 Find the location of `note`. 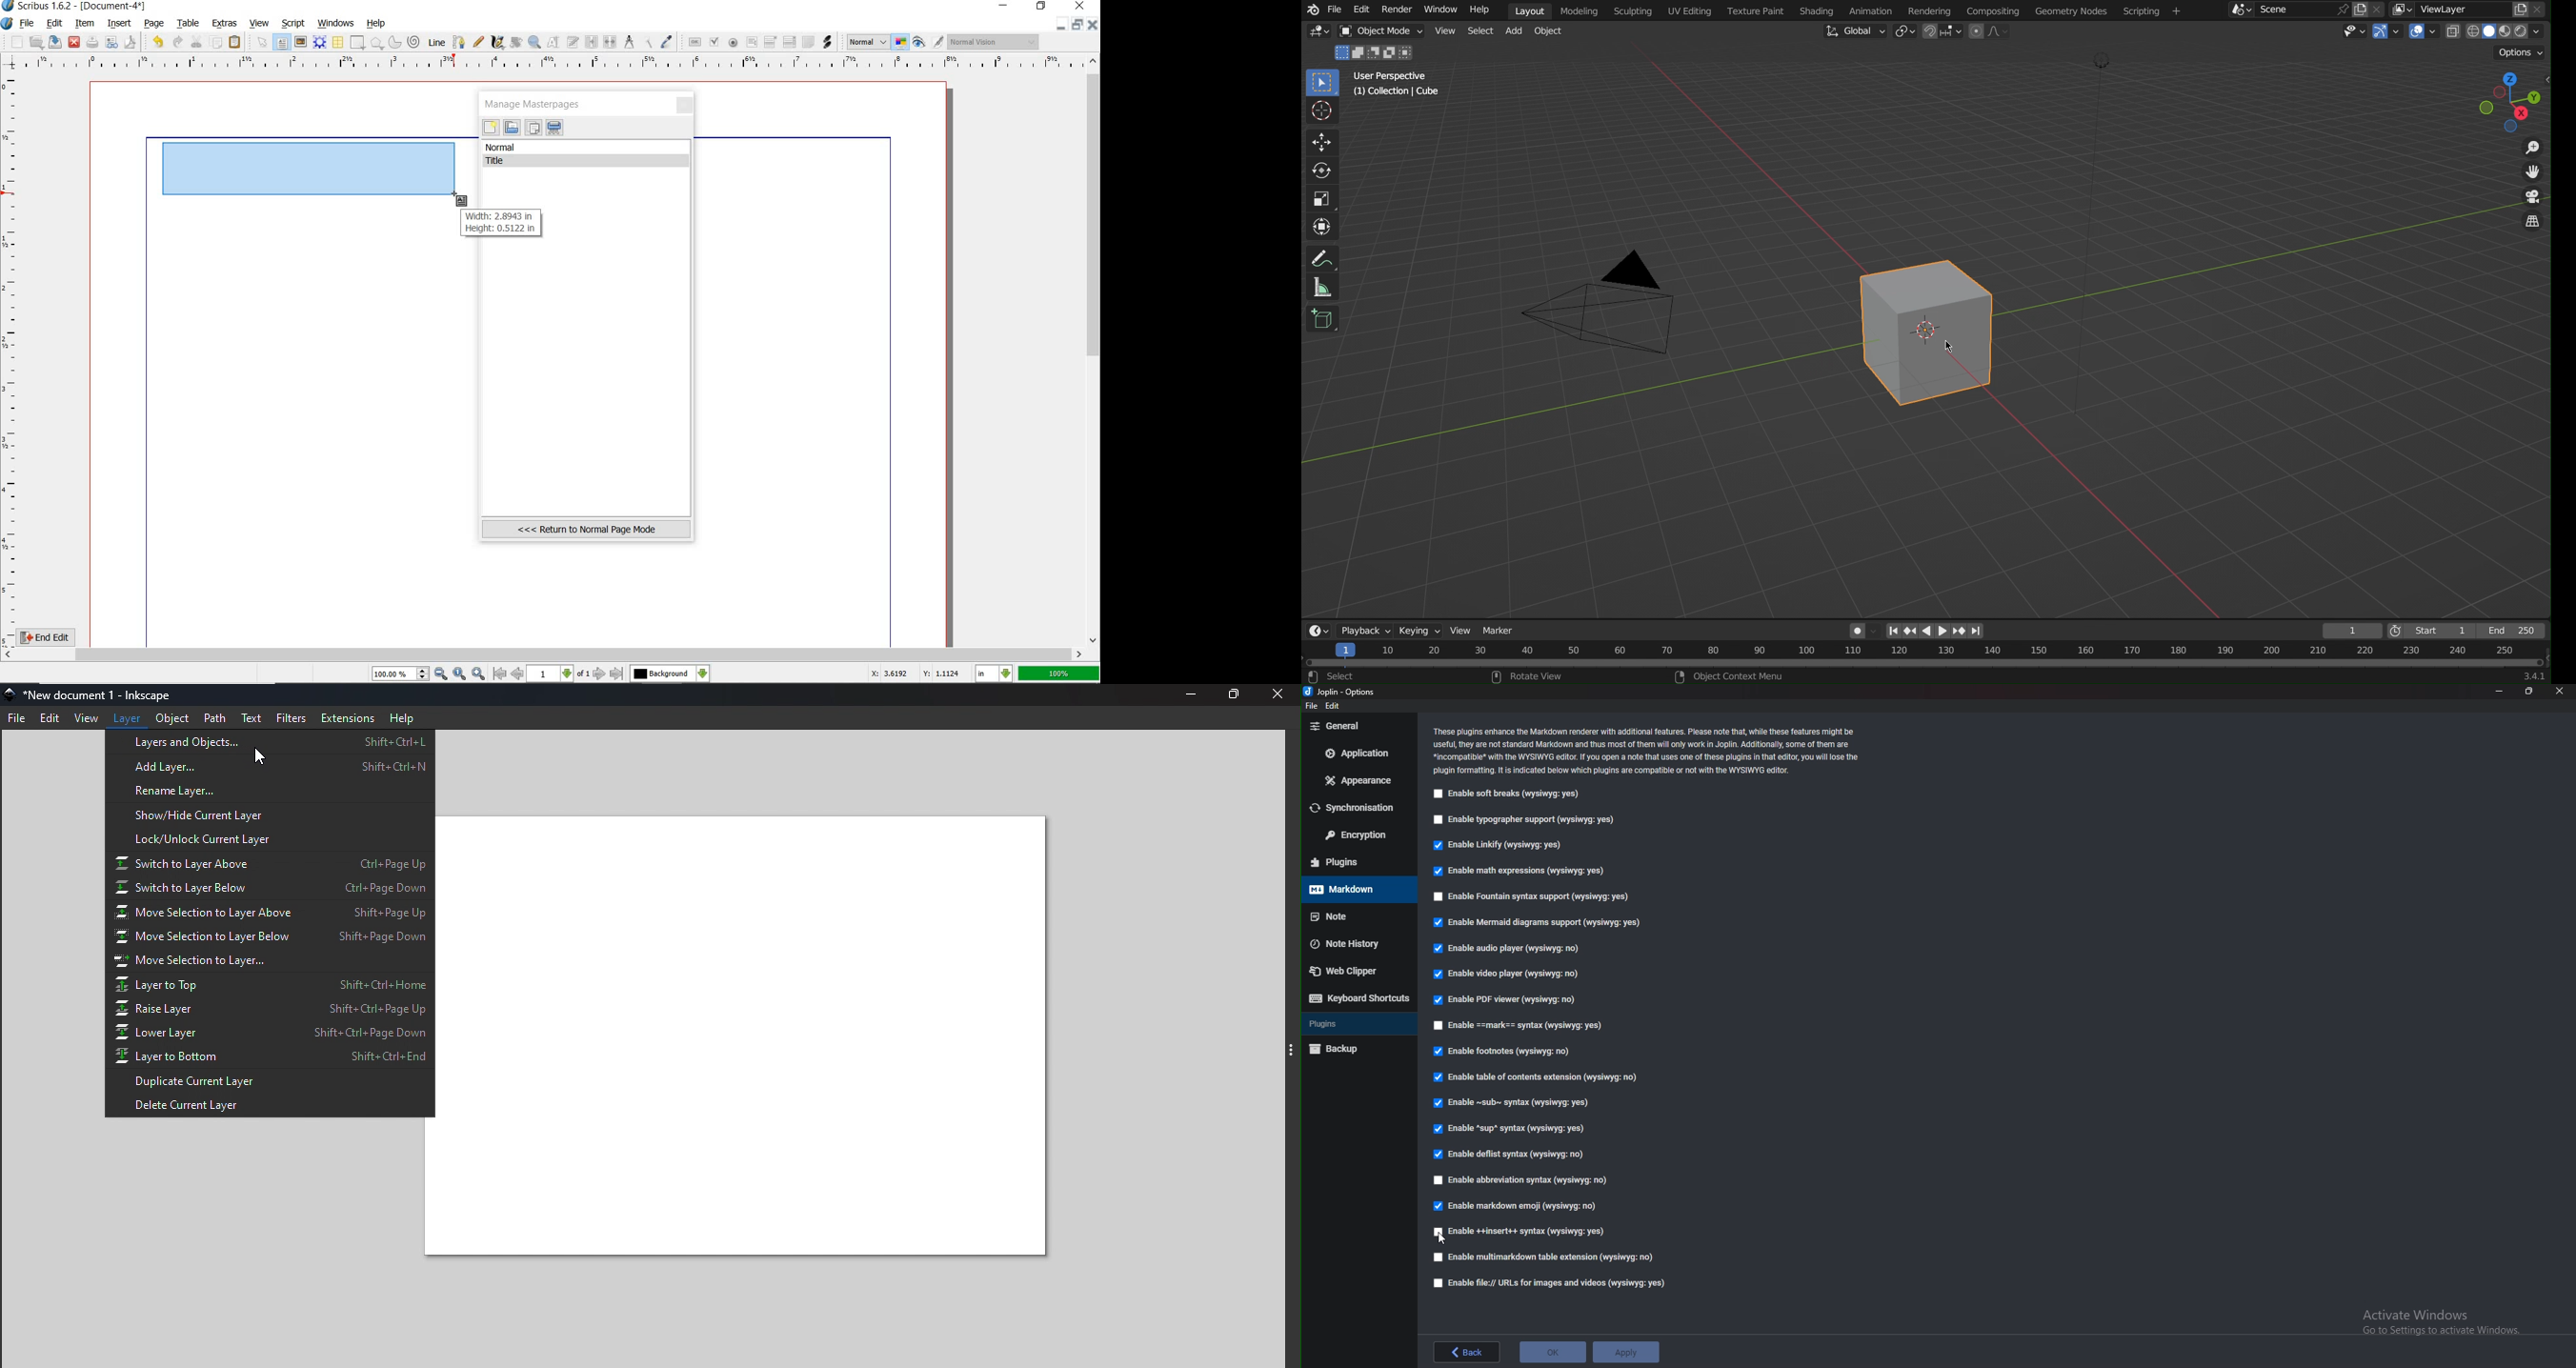

note is located at coordinates (1351, 916).